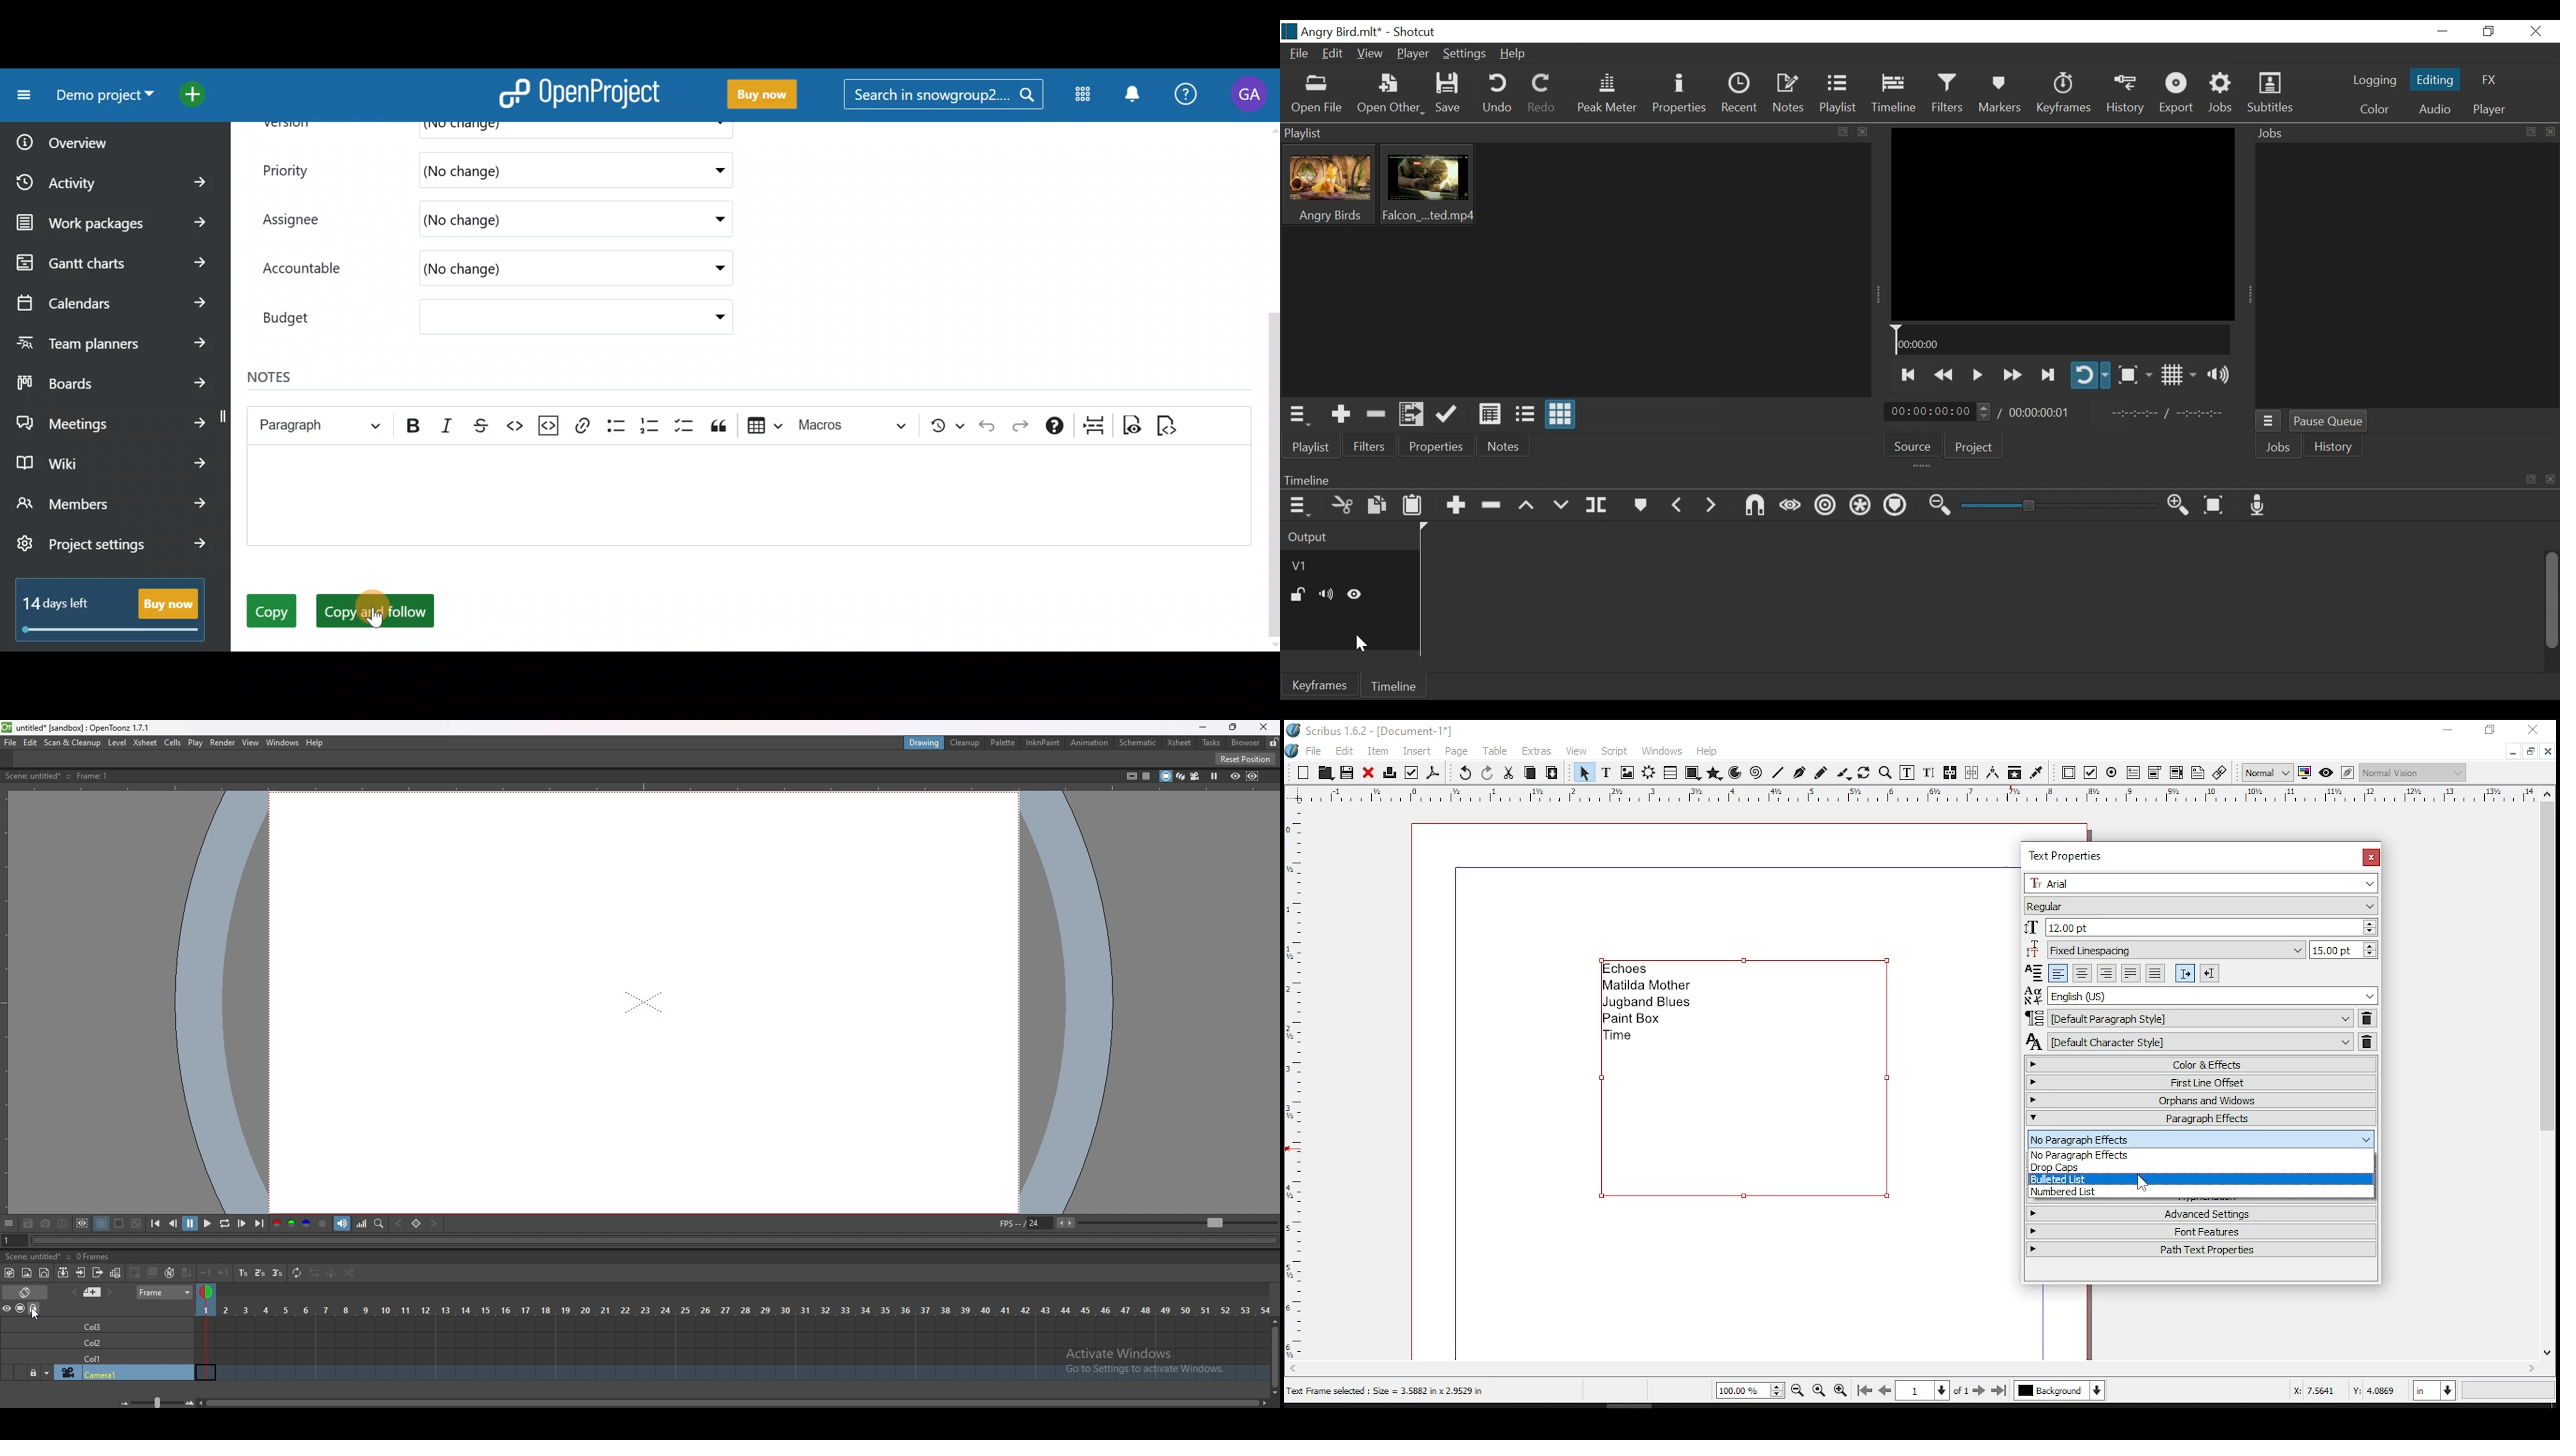  I want to click on horizontal scale, so click(1930, 793).